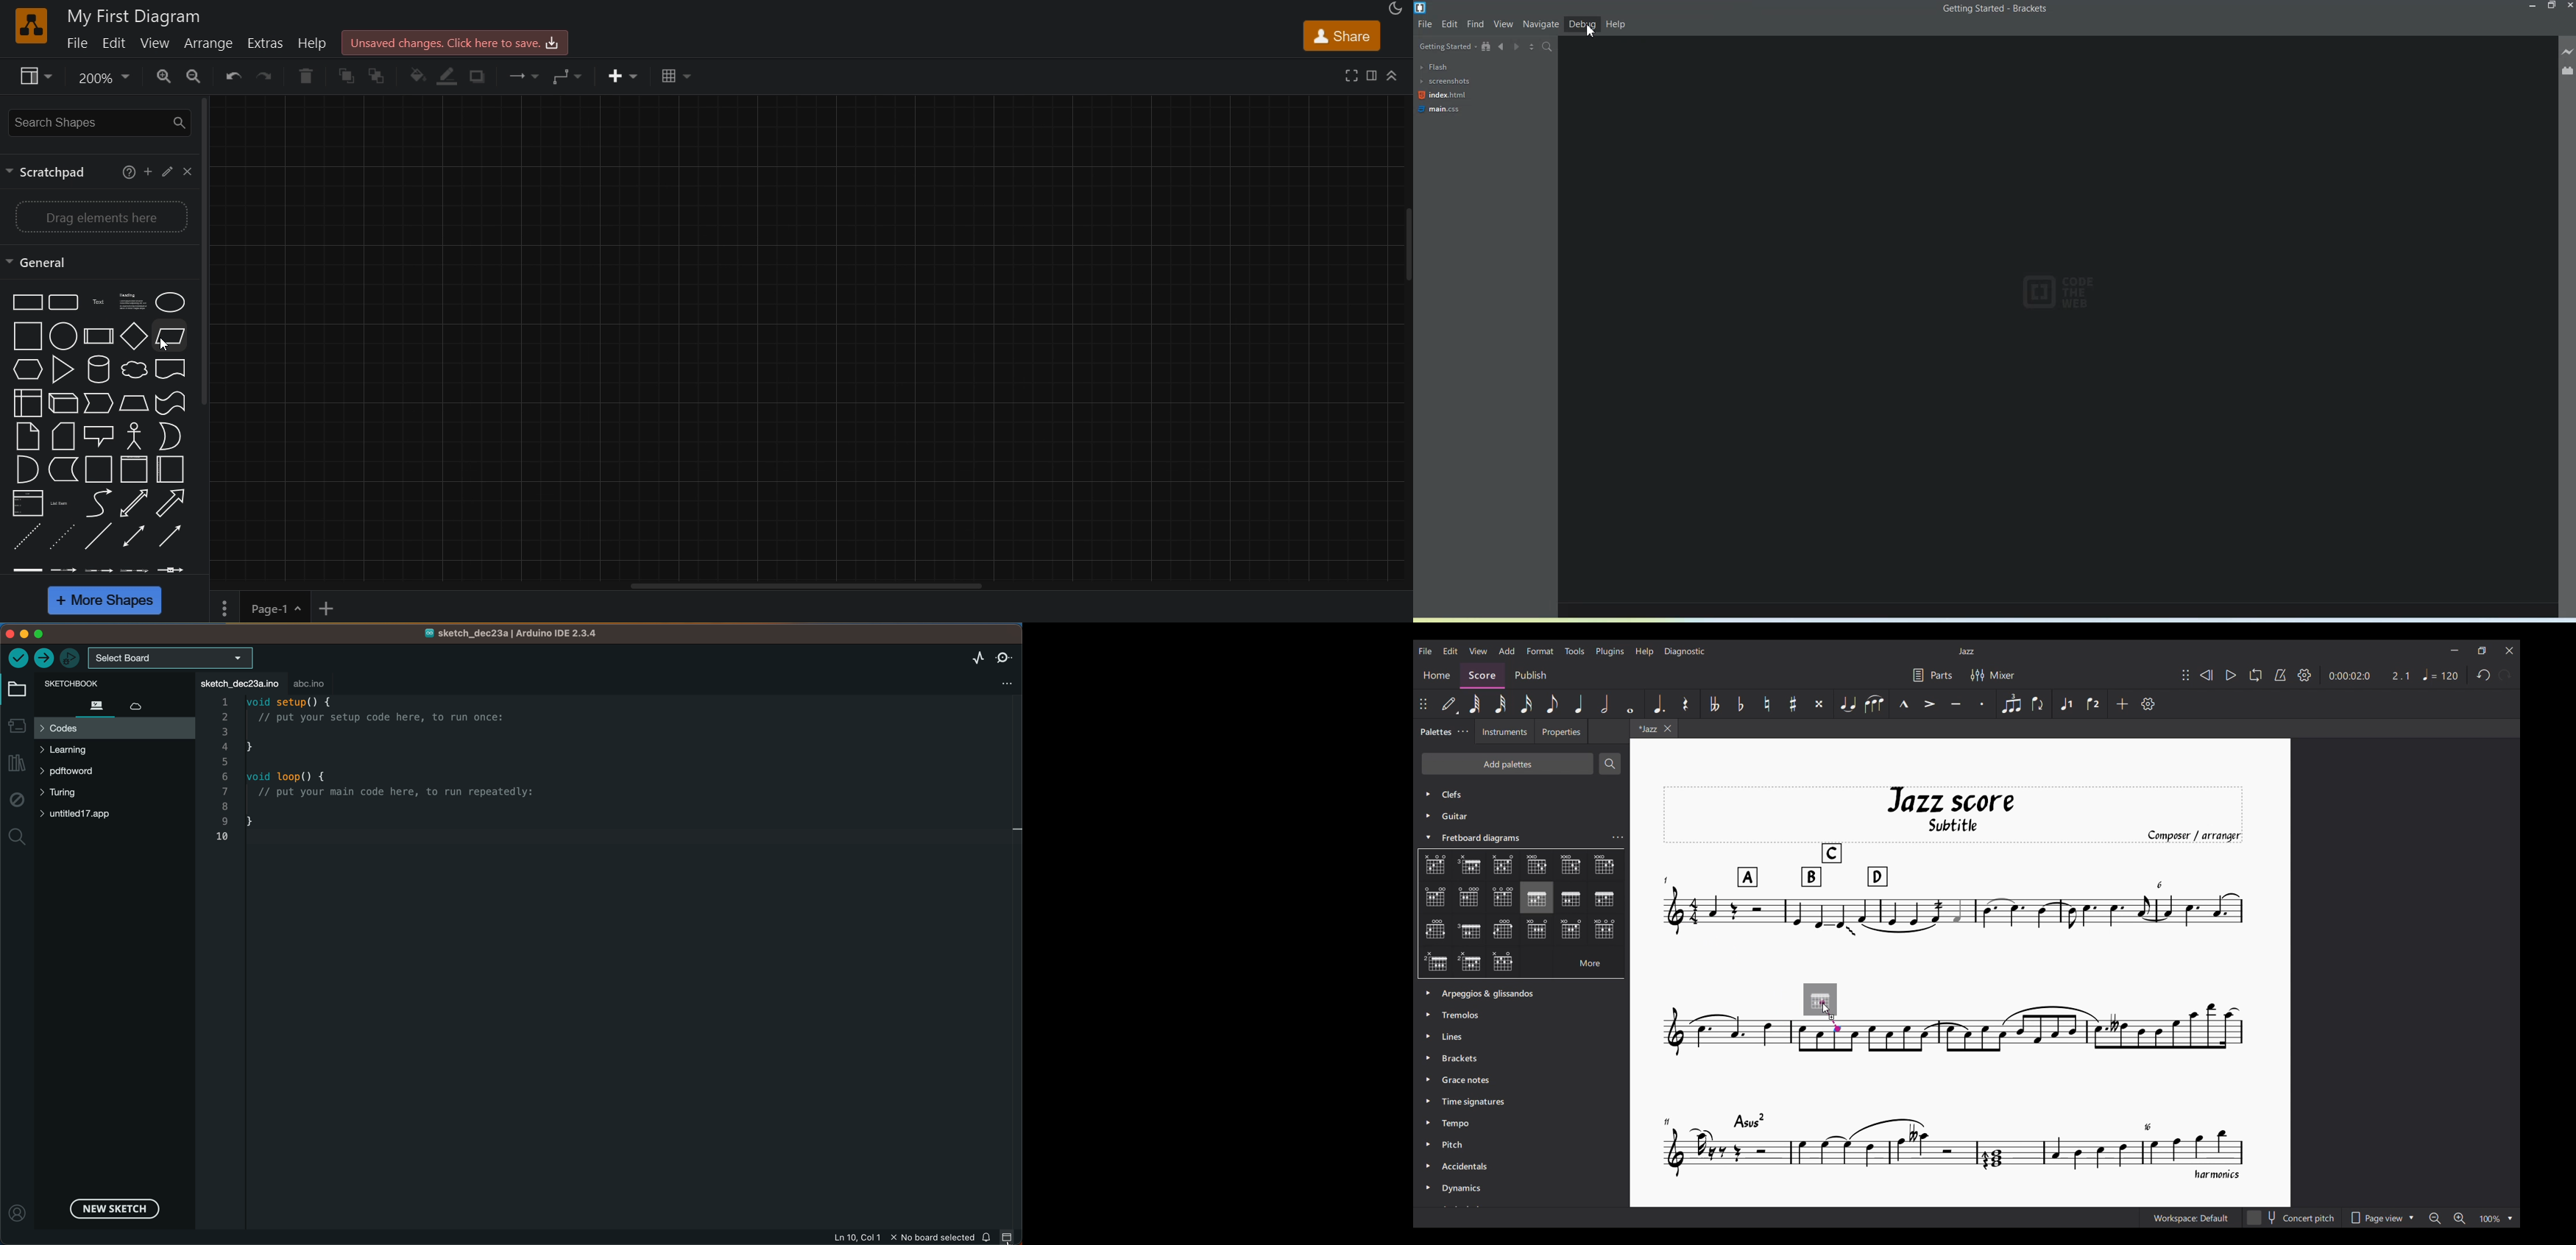 The width and height of the screenshot is (2576, 1260). What do you see at coordinates (1658, 703) in the screenshot?
I see `Augmentation dot` at bounding box center [1658, 703].